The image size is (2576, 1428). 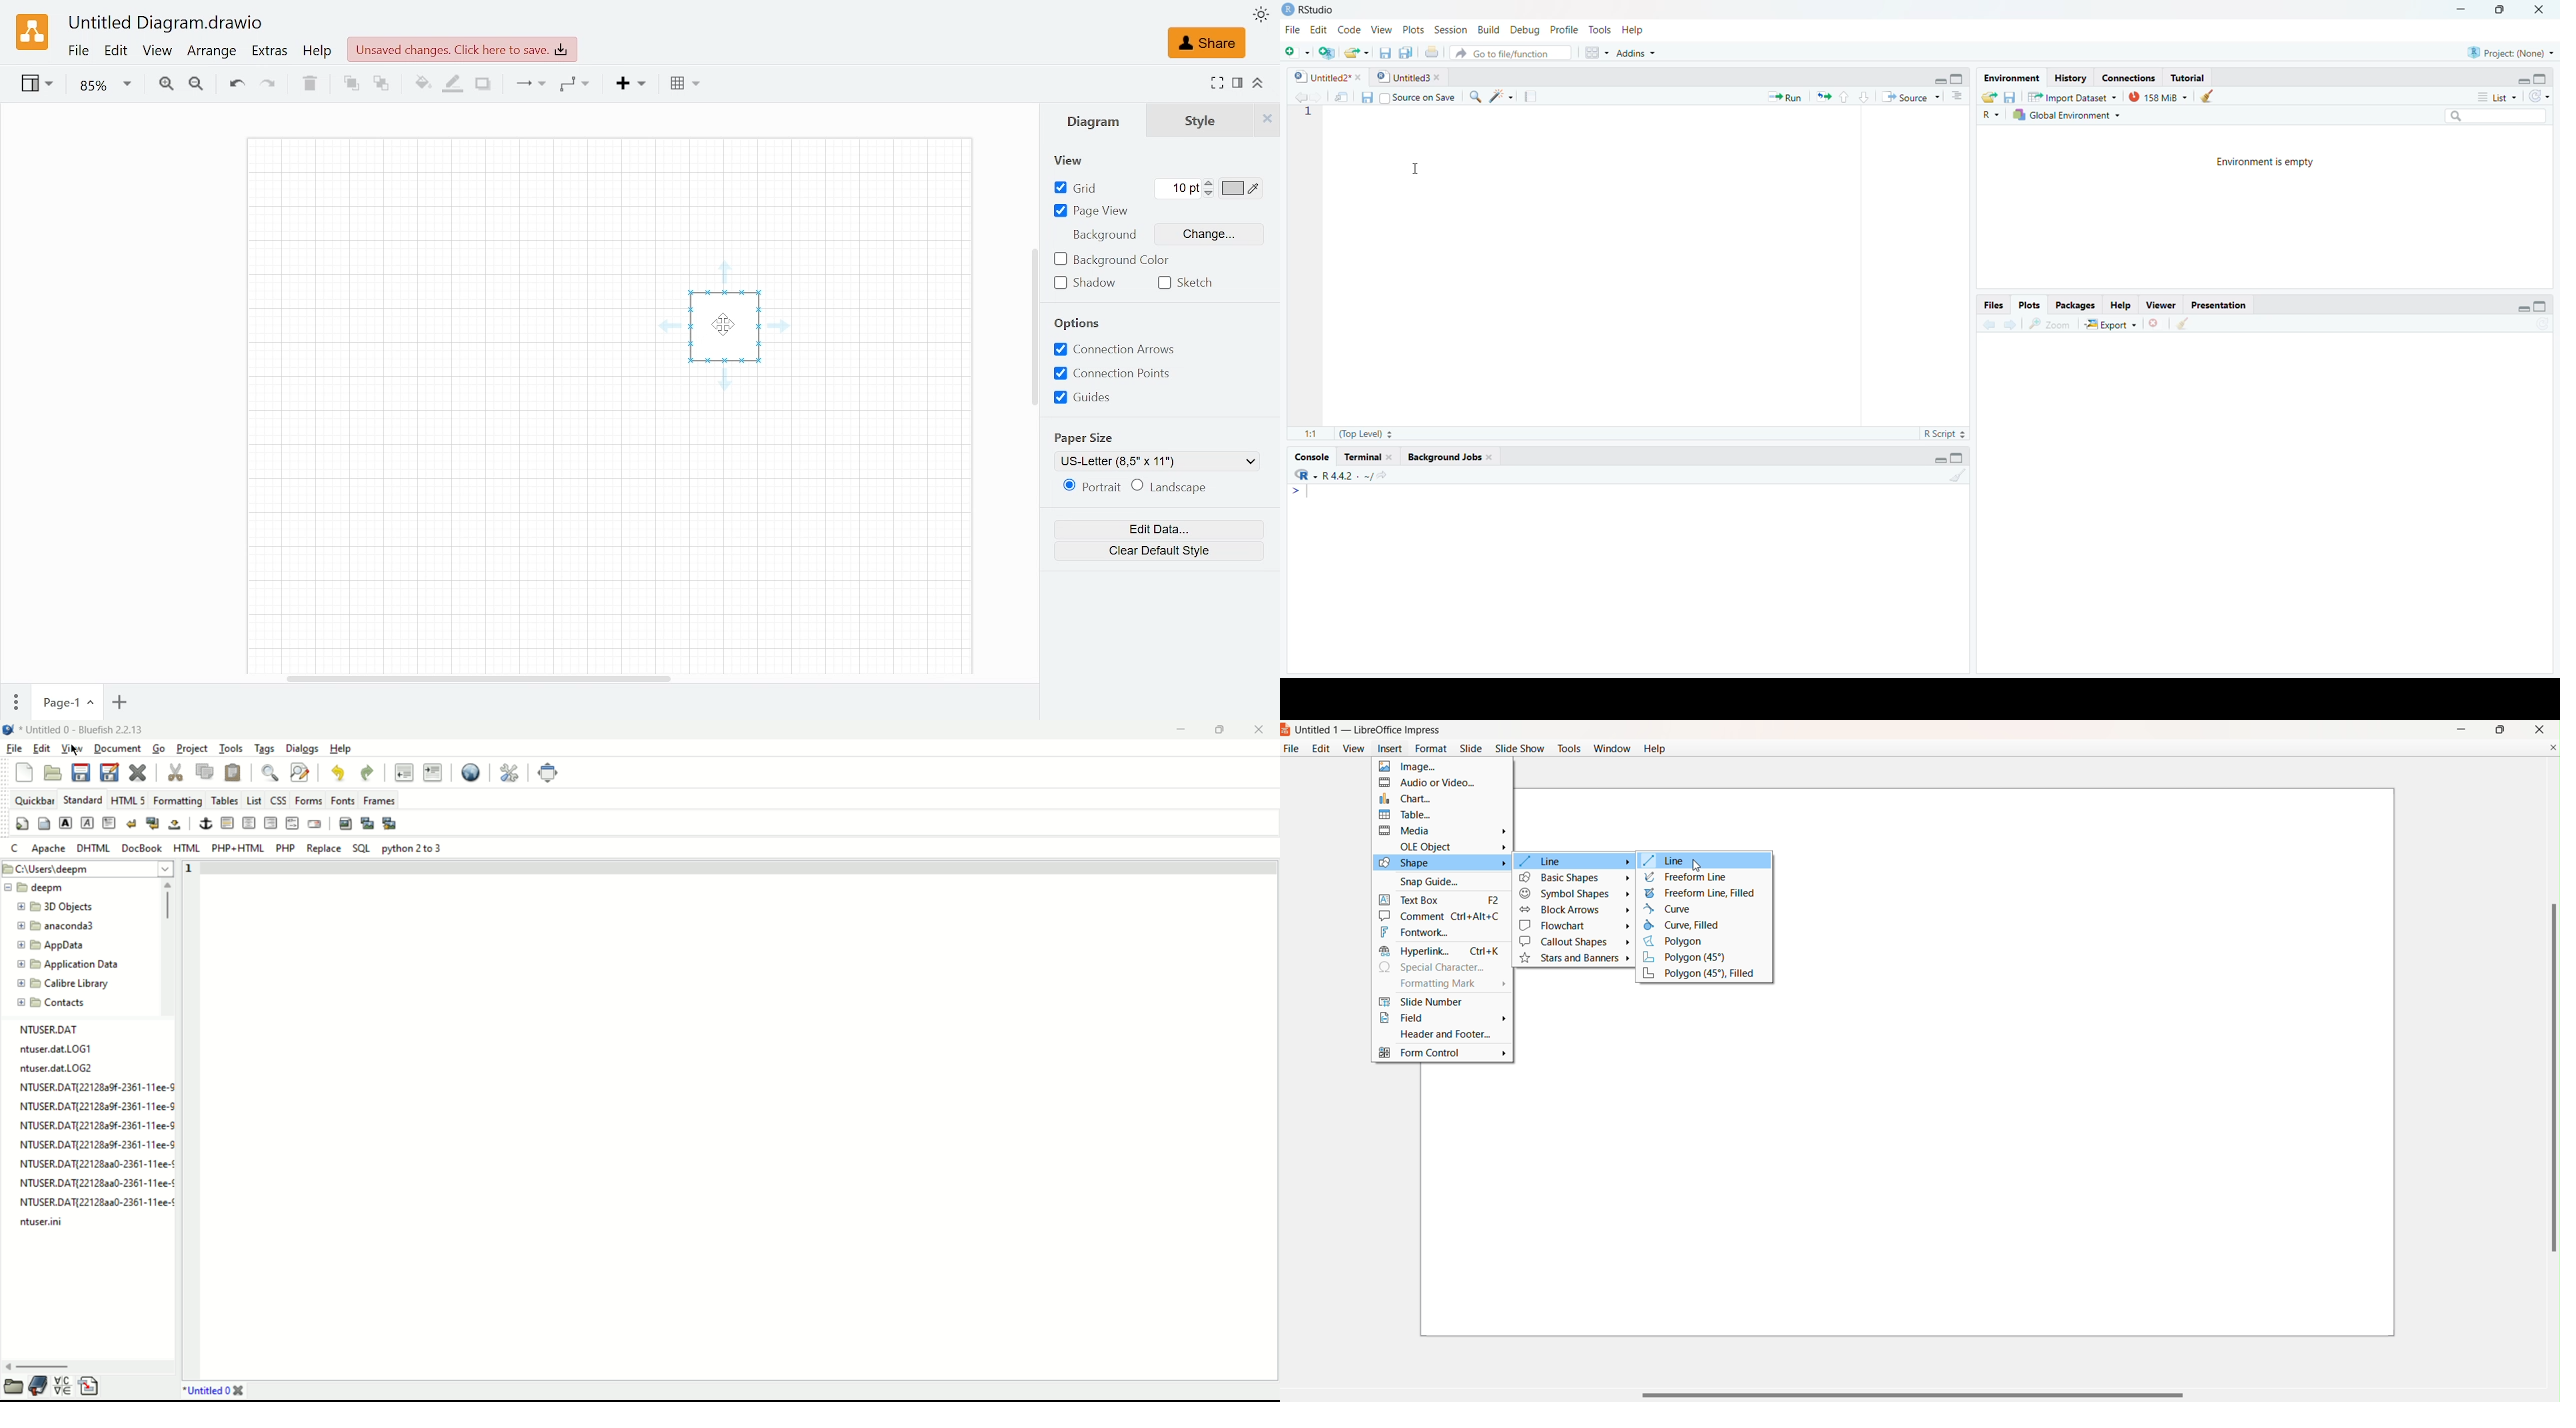 What do you see at coordinates (1382, 27) in the screenshot?
I see `View` at bounding box center [1382, 27].